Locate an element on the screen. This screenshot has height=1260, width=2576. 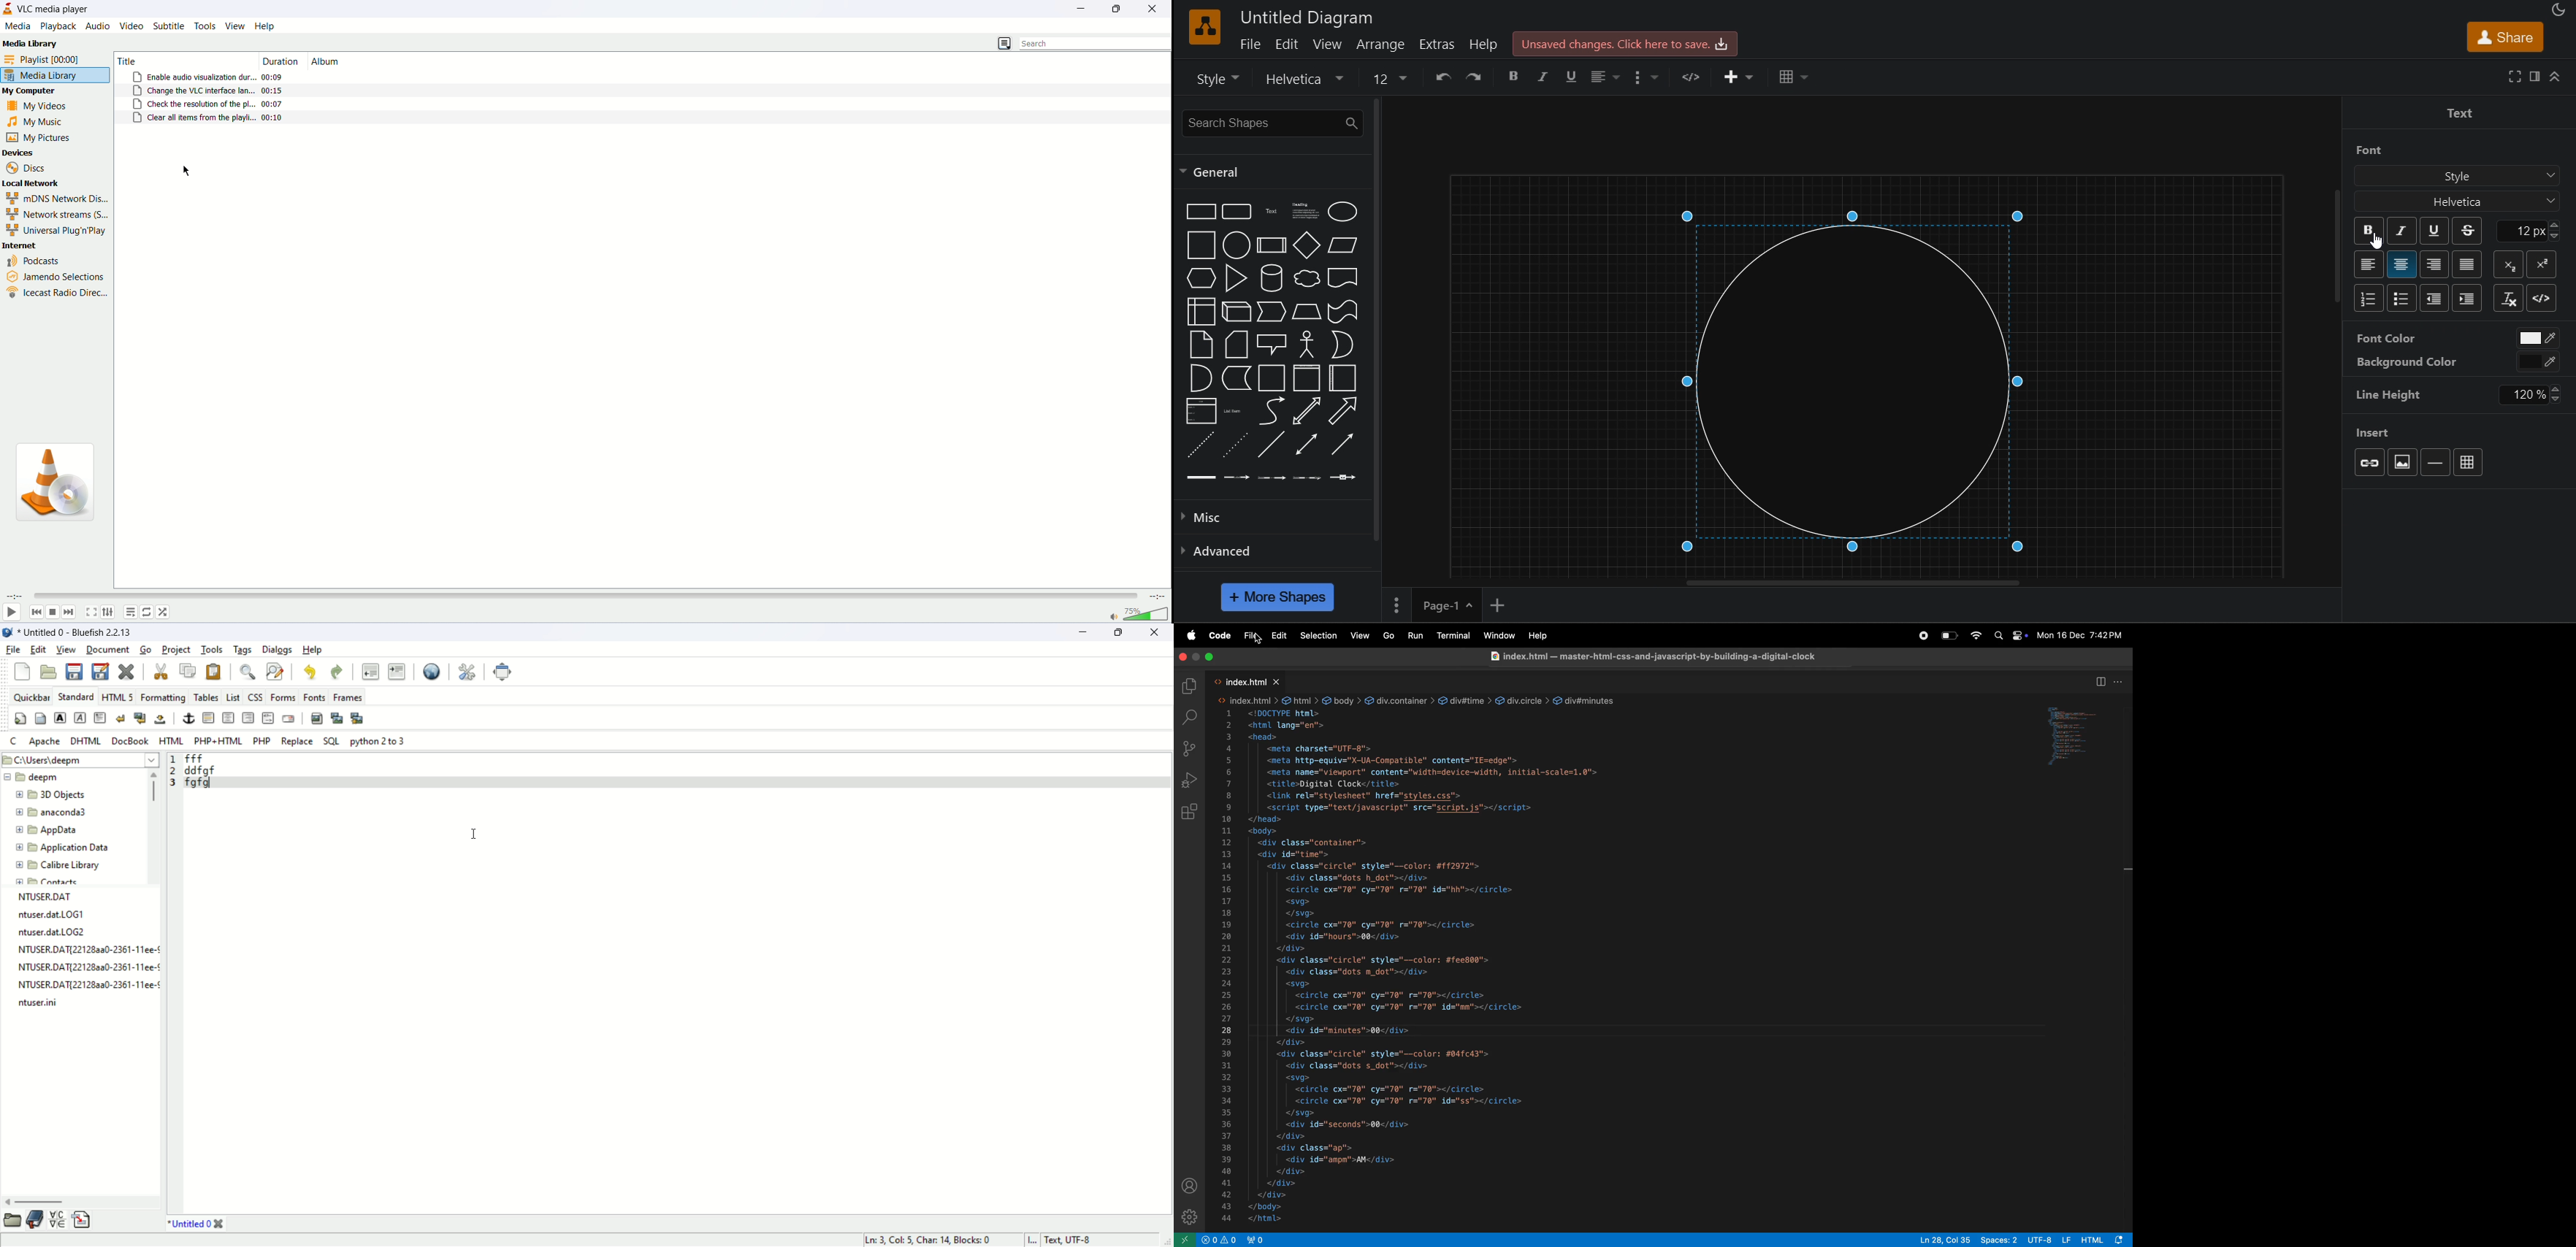
file is located at coordinates (1253, 45).